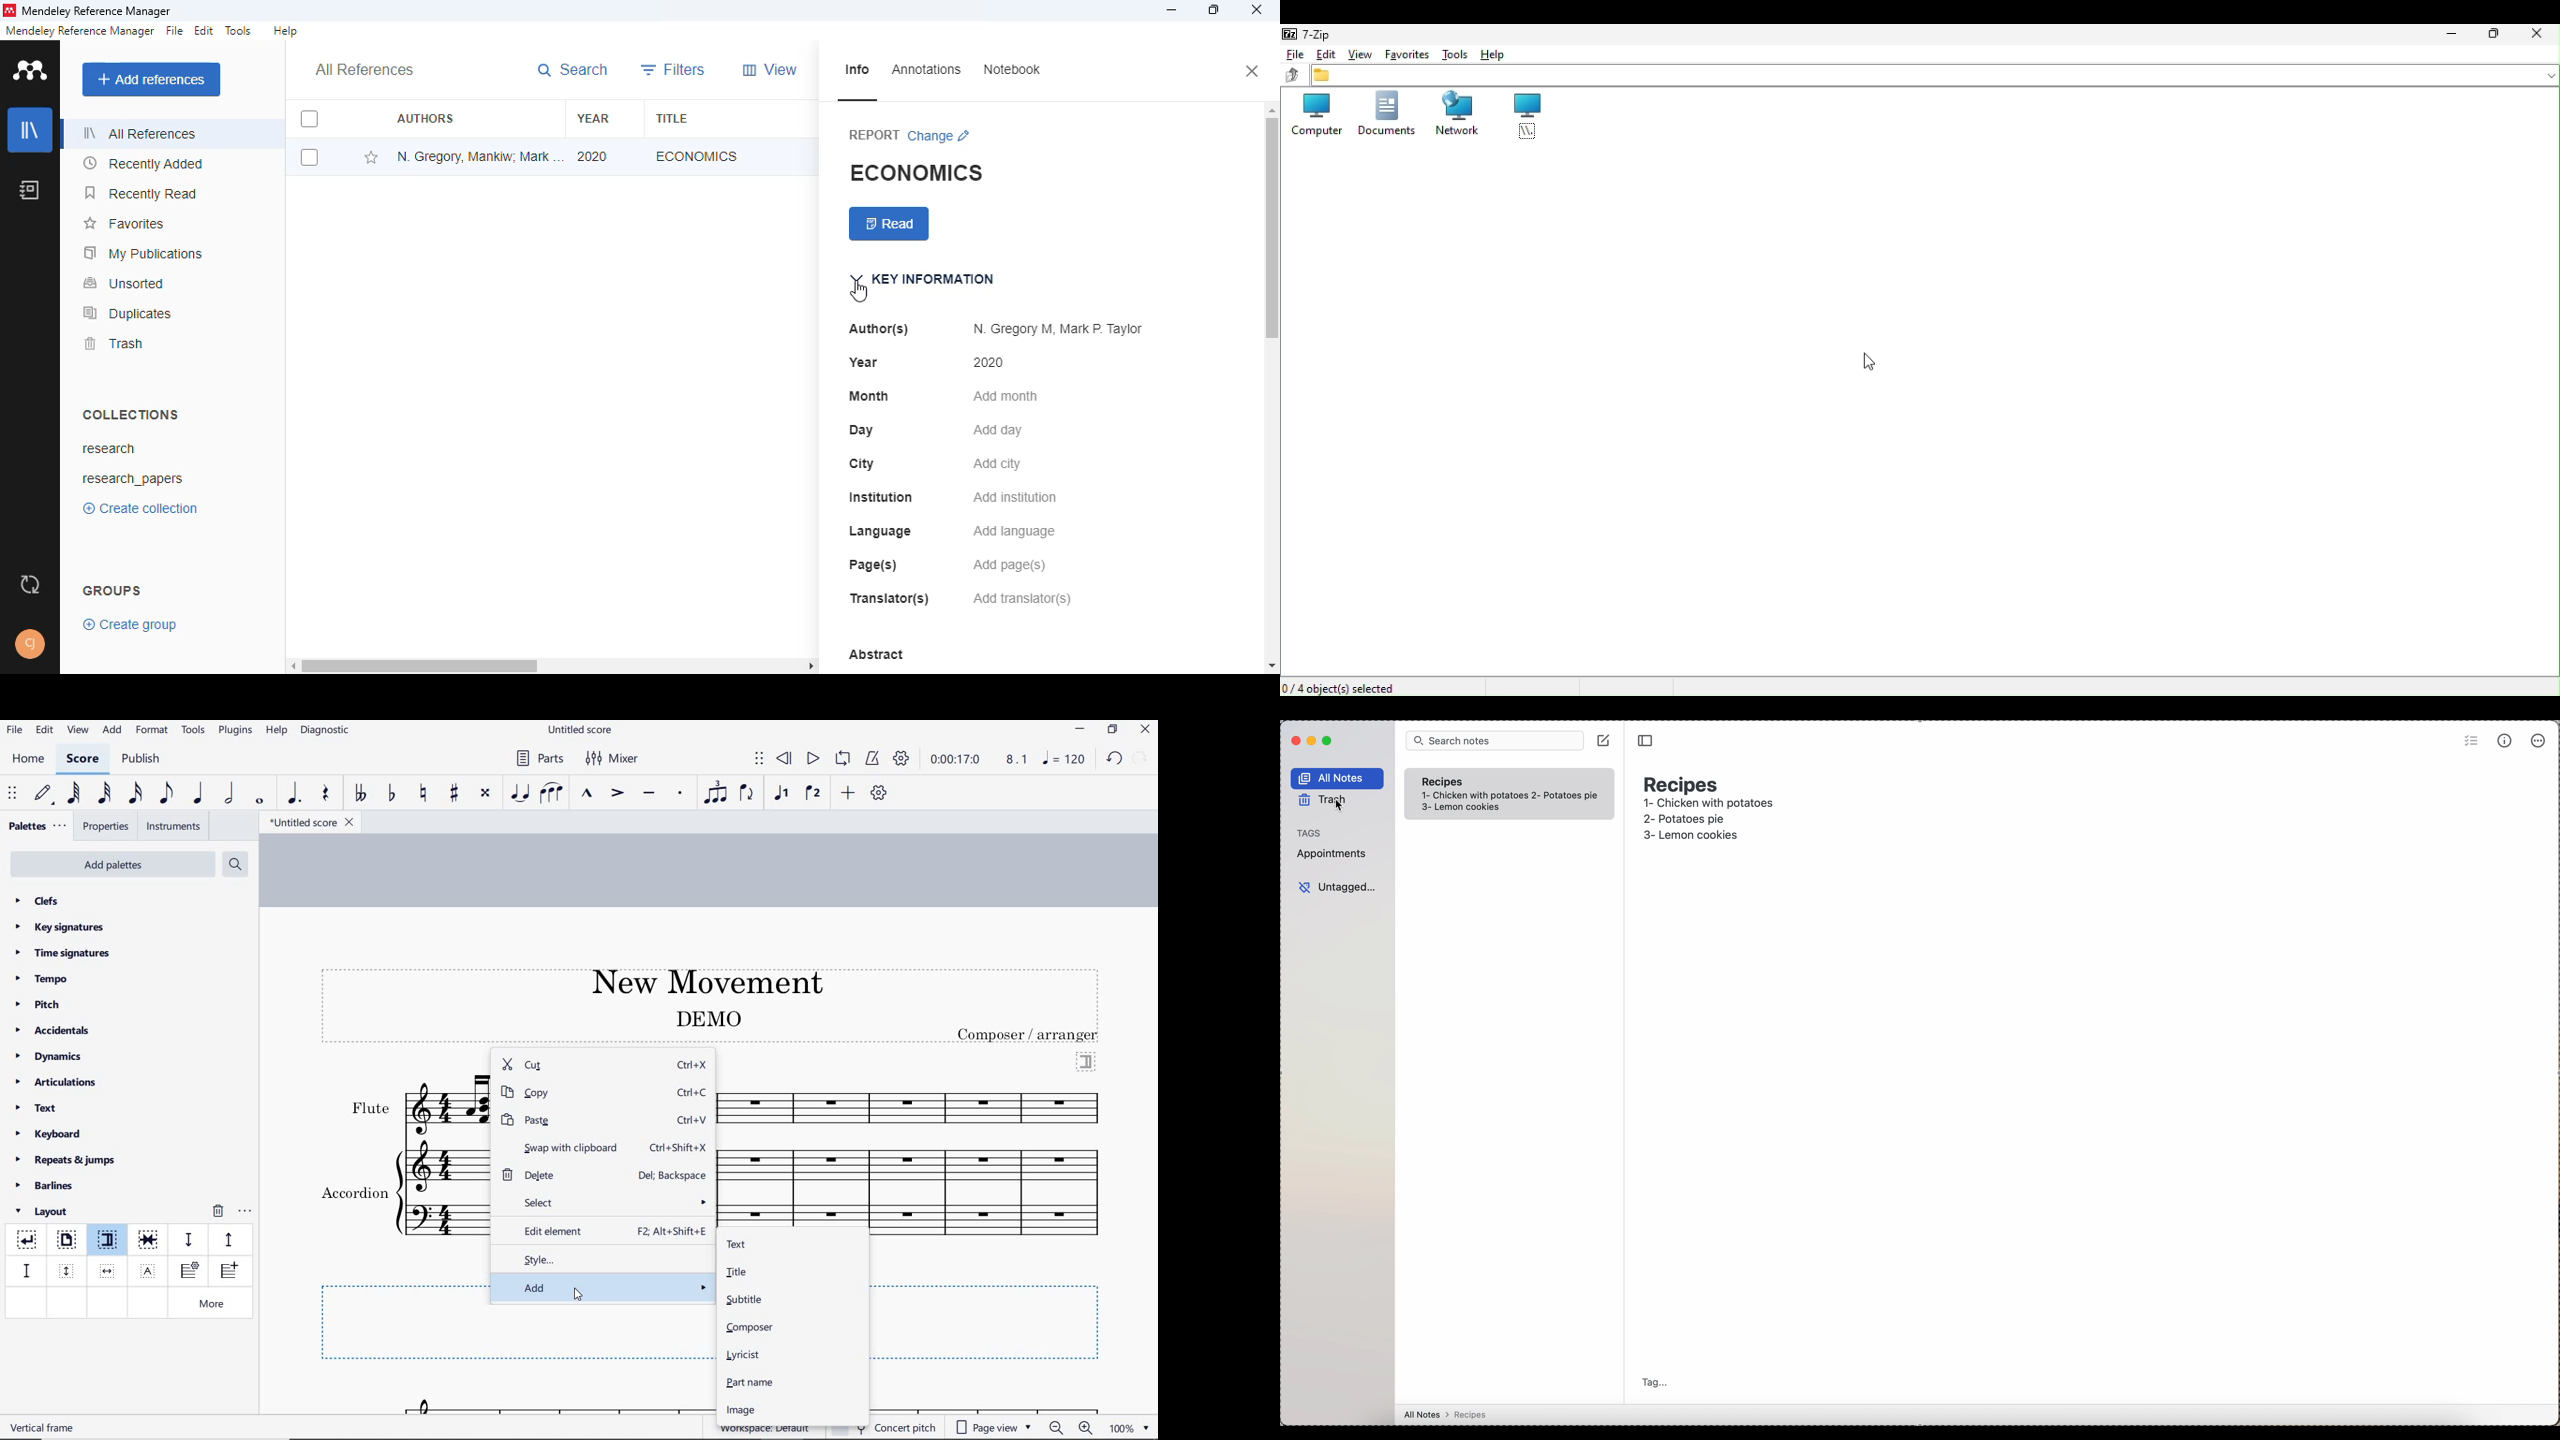  Describe the element at coordinates (593, 118) in the screenshot. I see `year` at that location.